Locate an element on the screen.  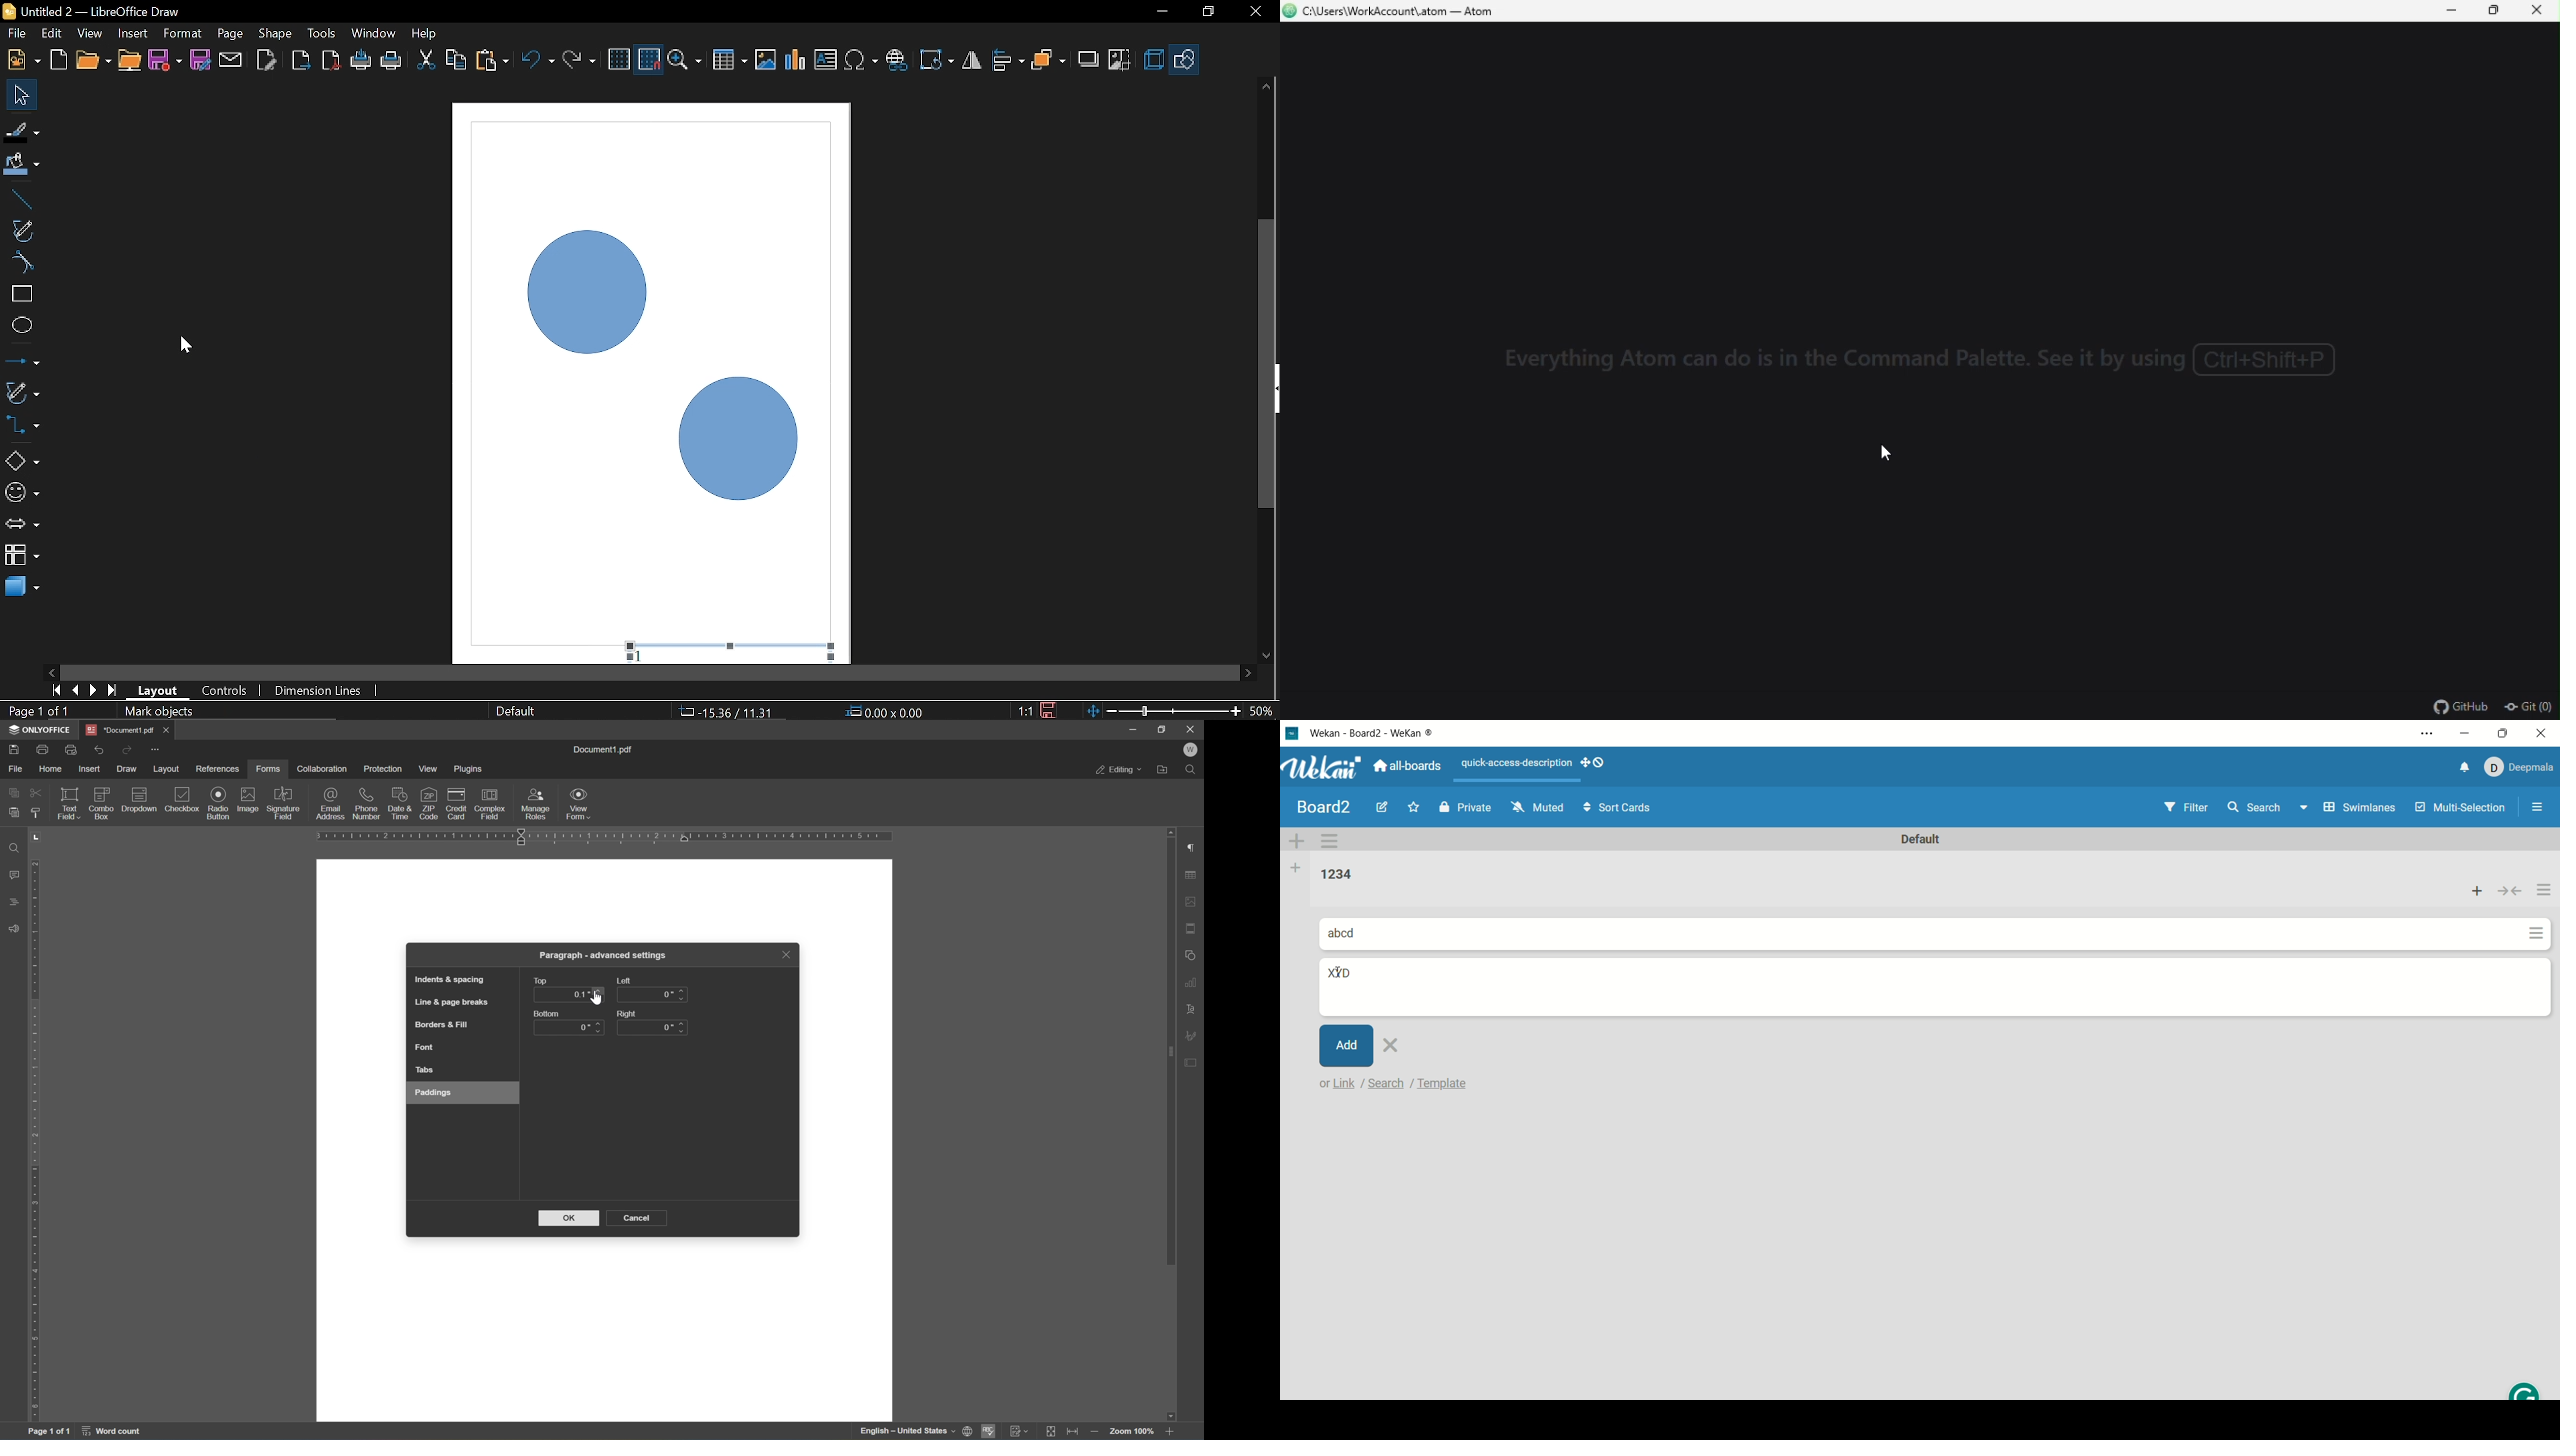
Style is located at coordinates (513, 711).